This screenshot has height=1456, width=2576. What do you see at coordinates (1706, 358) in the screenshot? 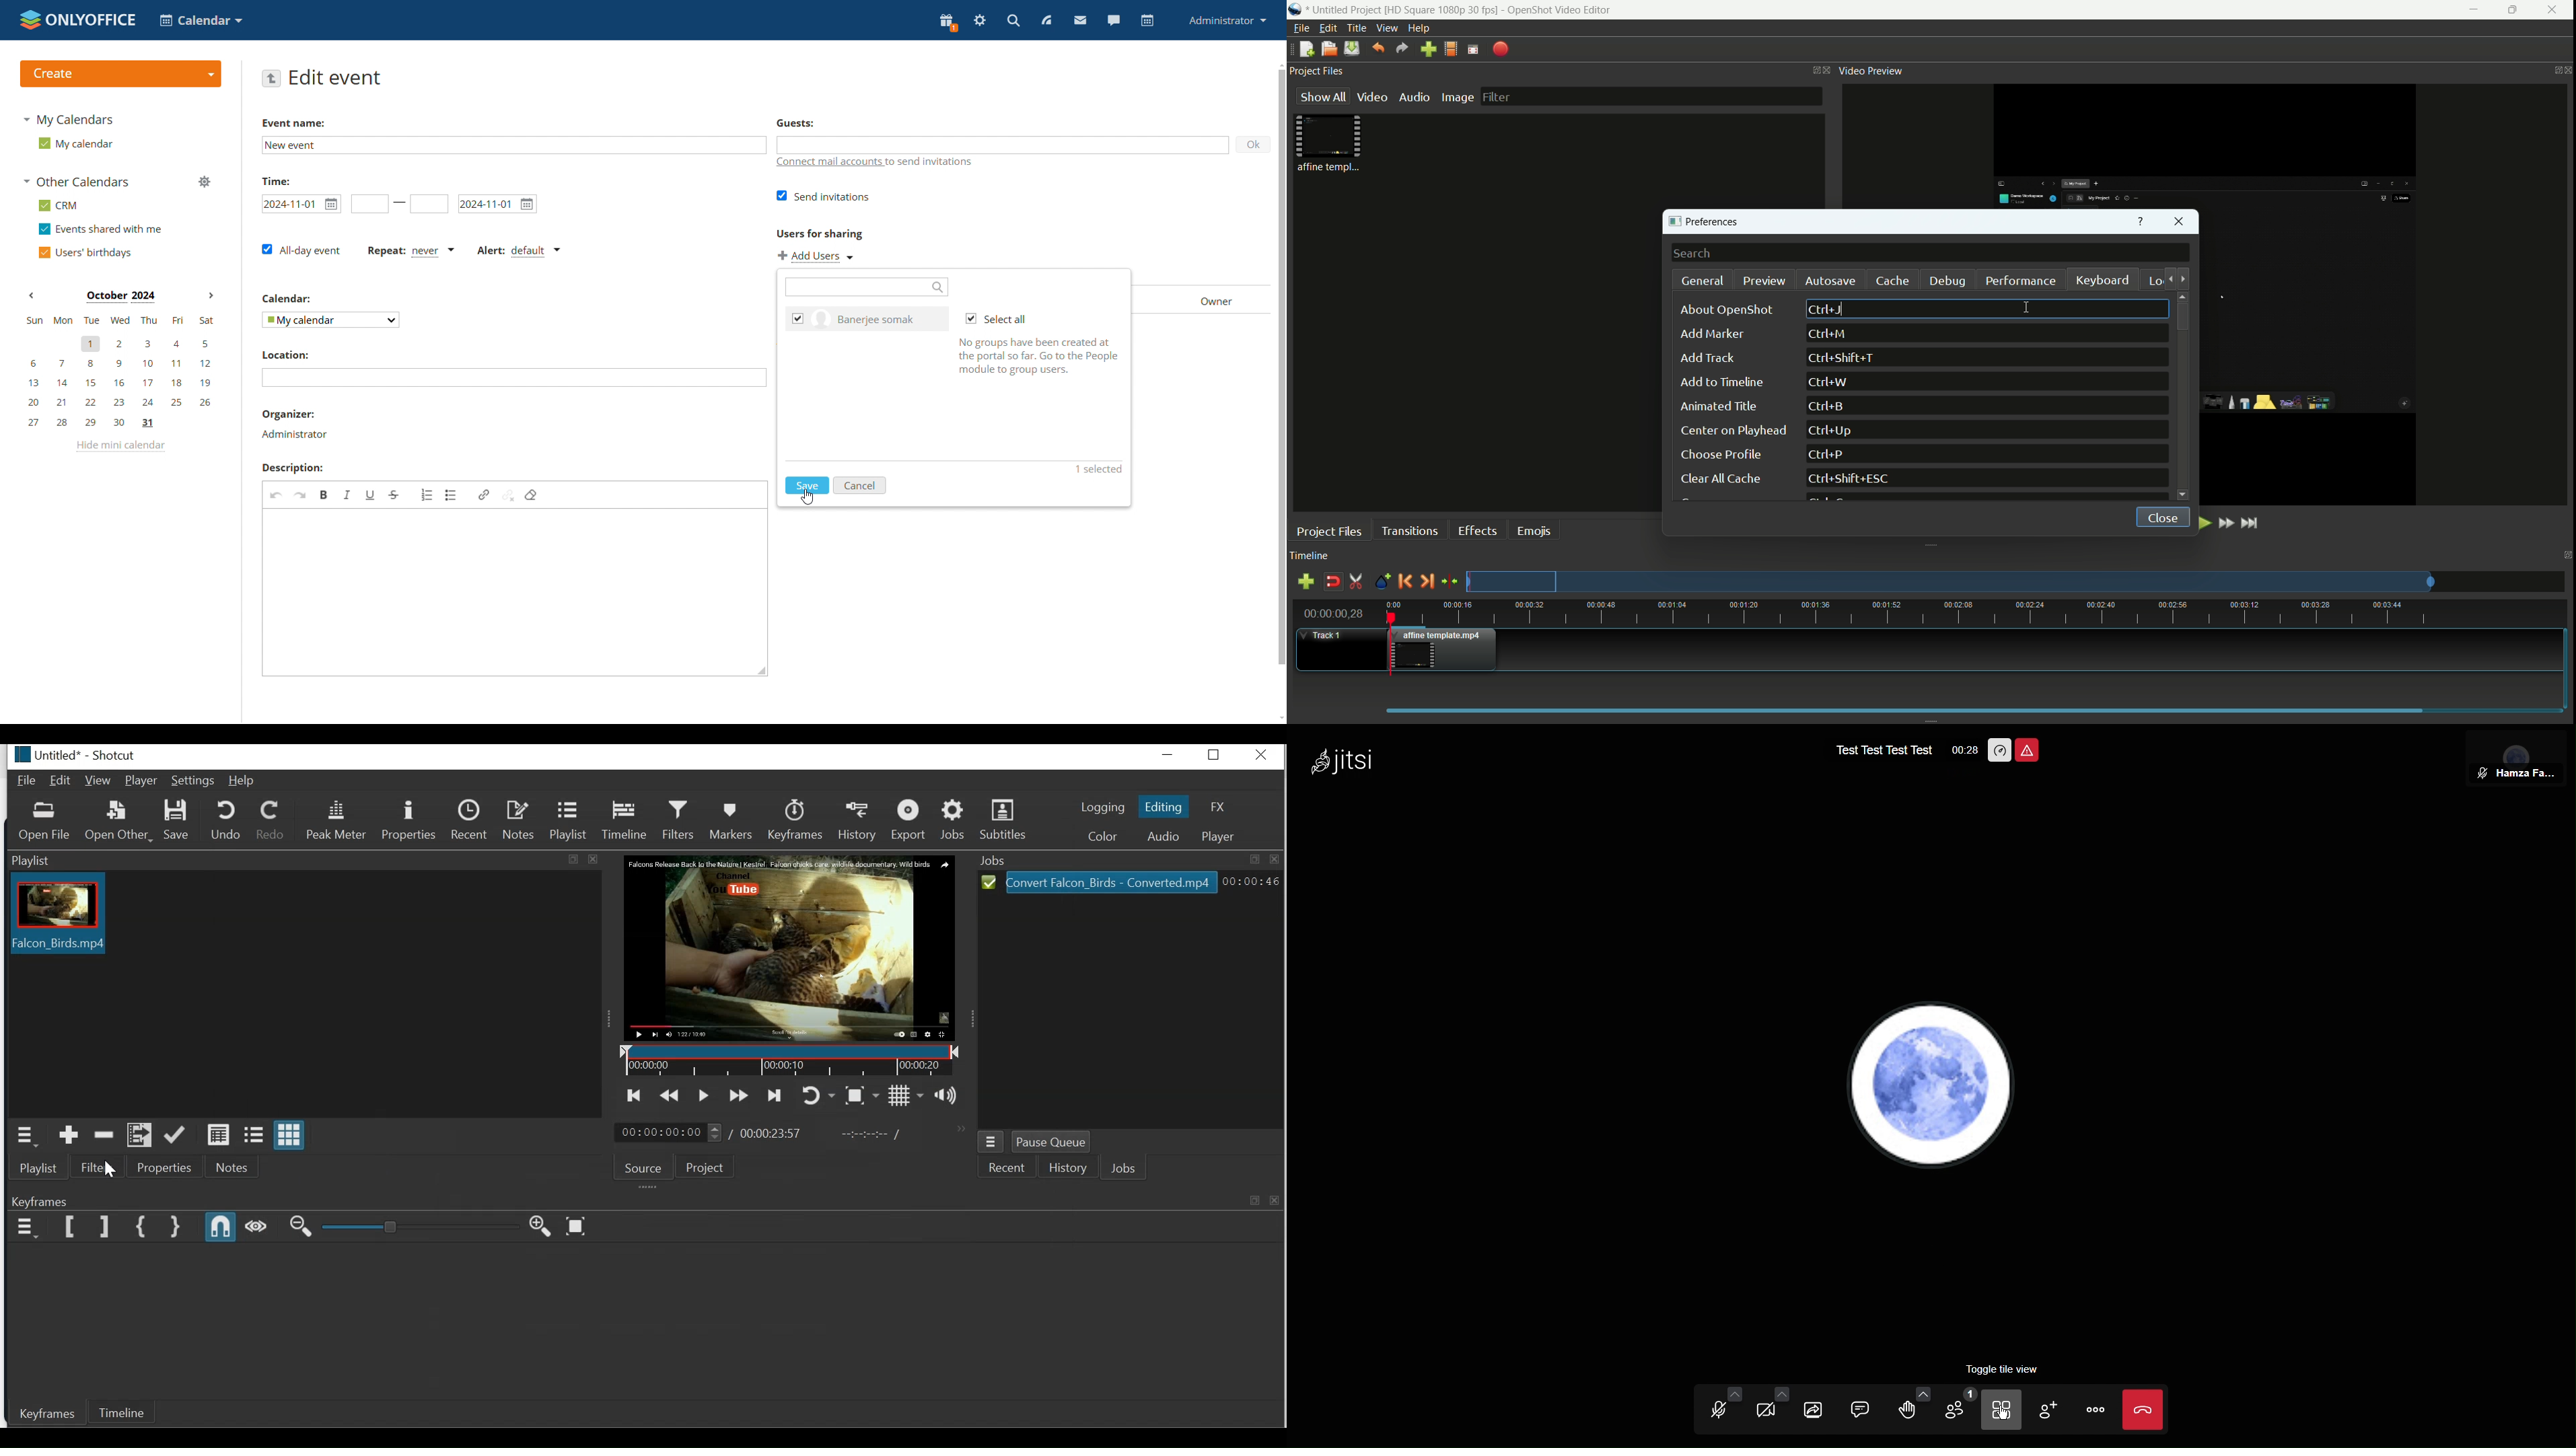
I see `dd track` at bounding box center [1706, 358].